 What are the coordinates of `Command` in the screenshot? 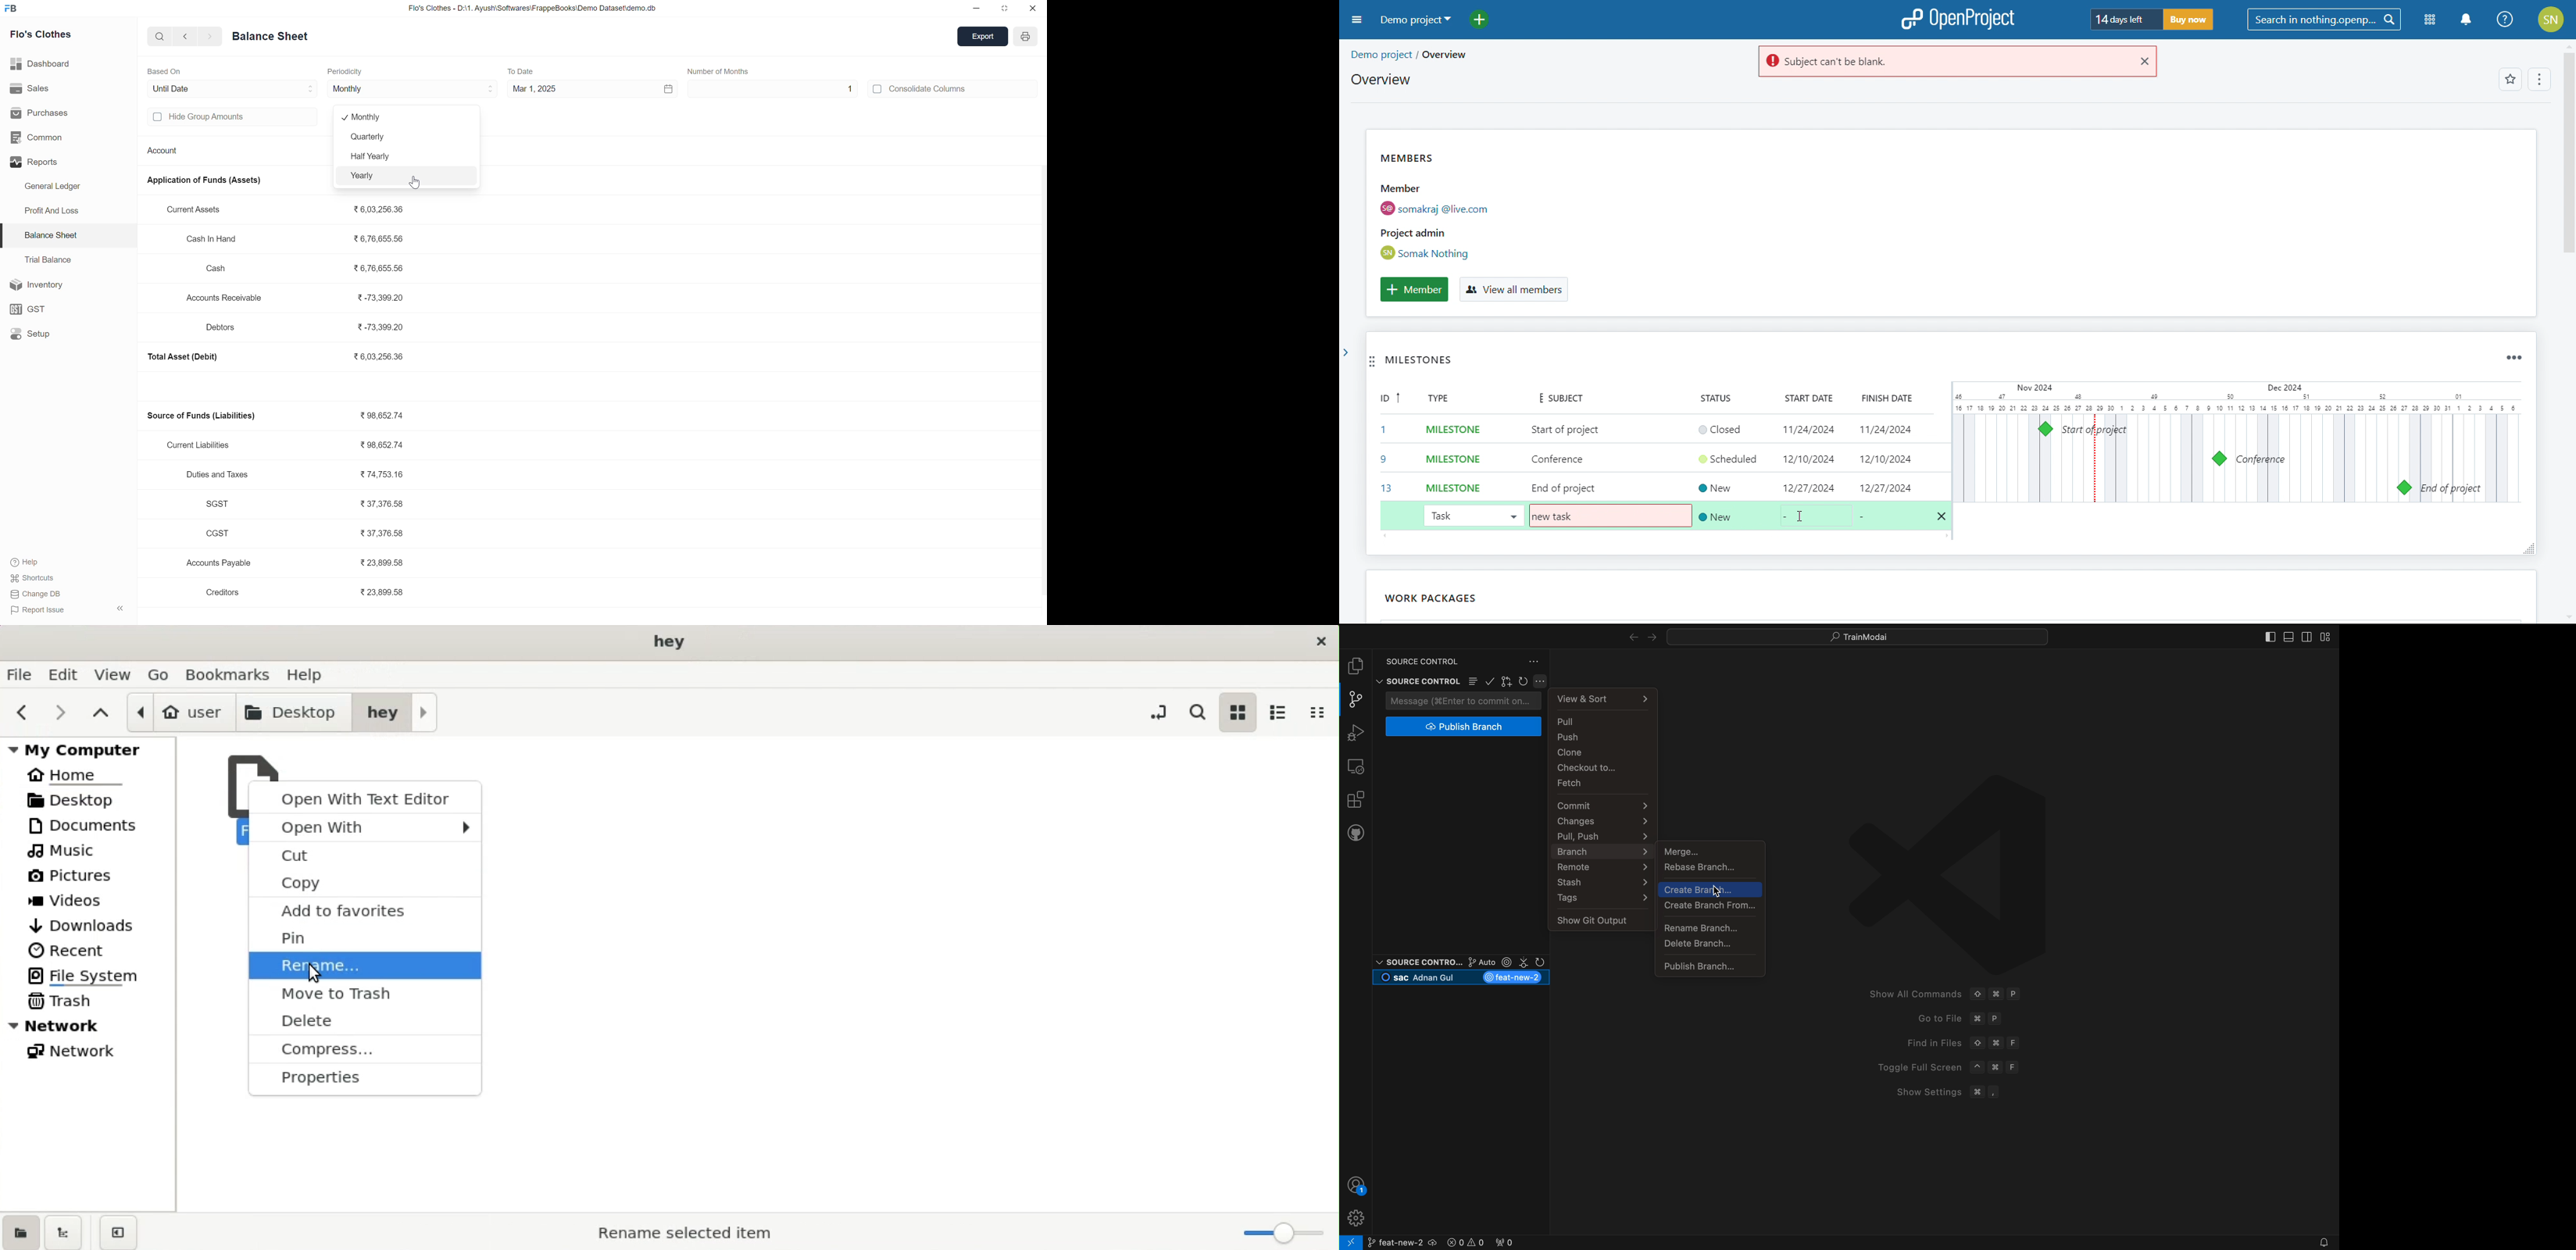 It's located at (1999, 1068).